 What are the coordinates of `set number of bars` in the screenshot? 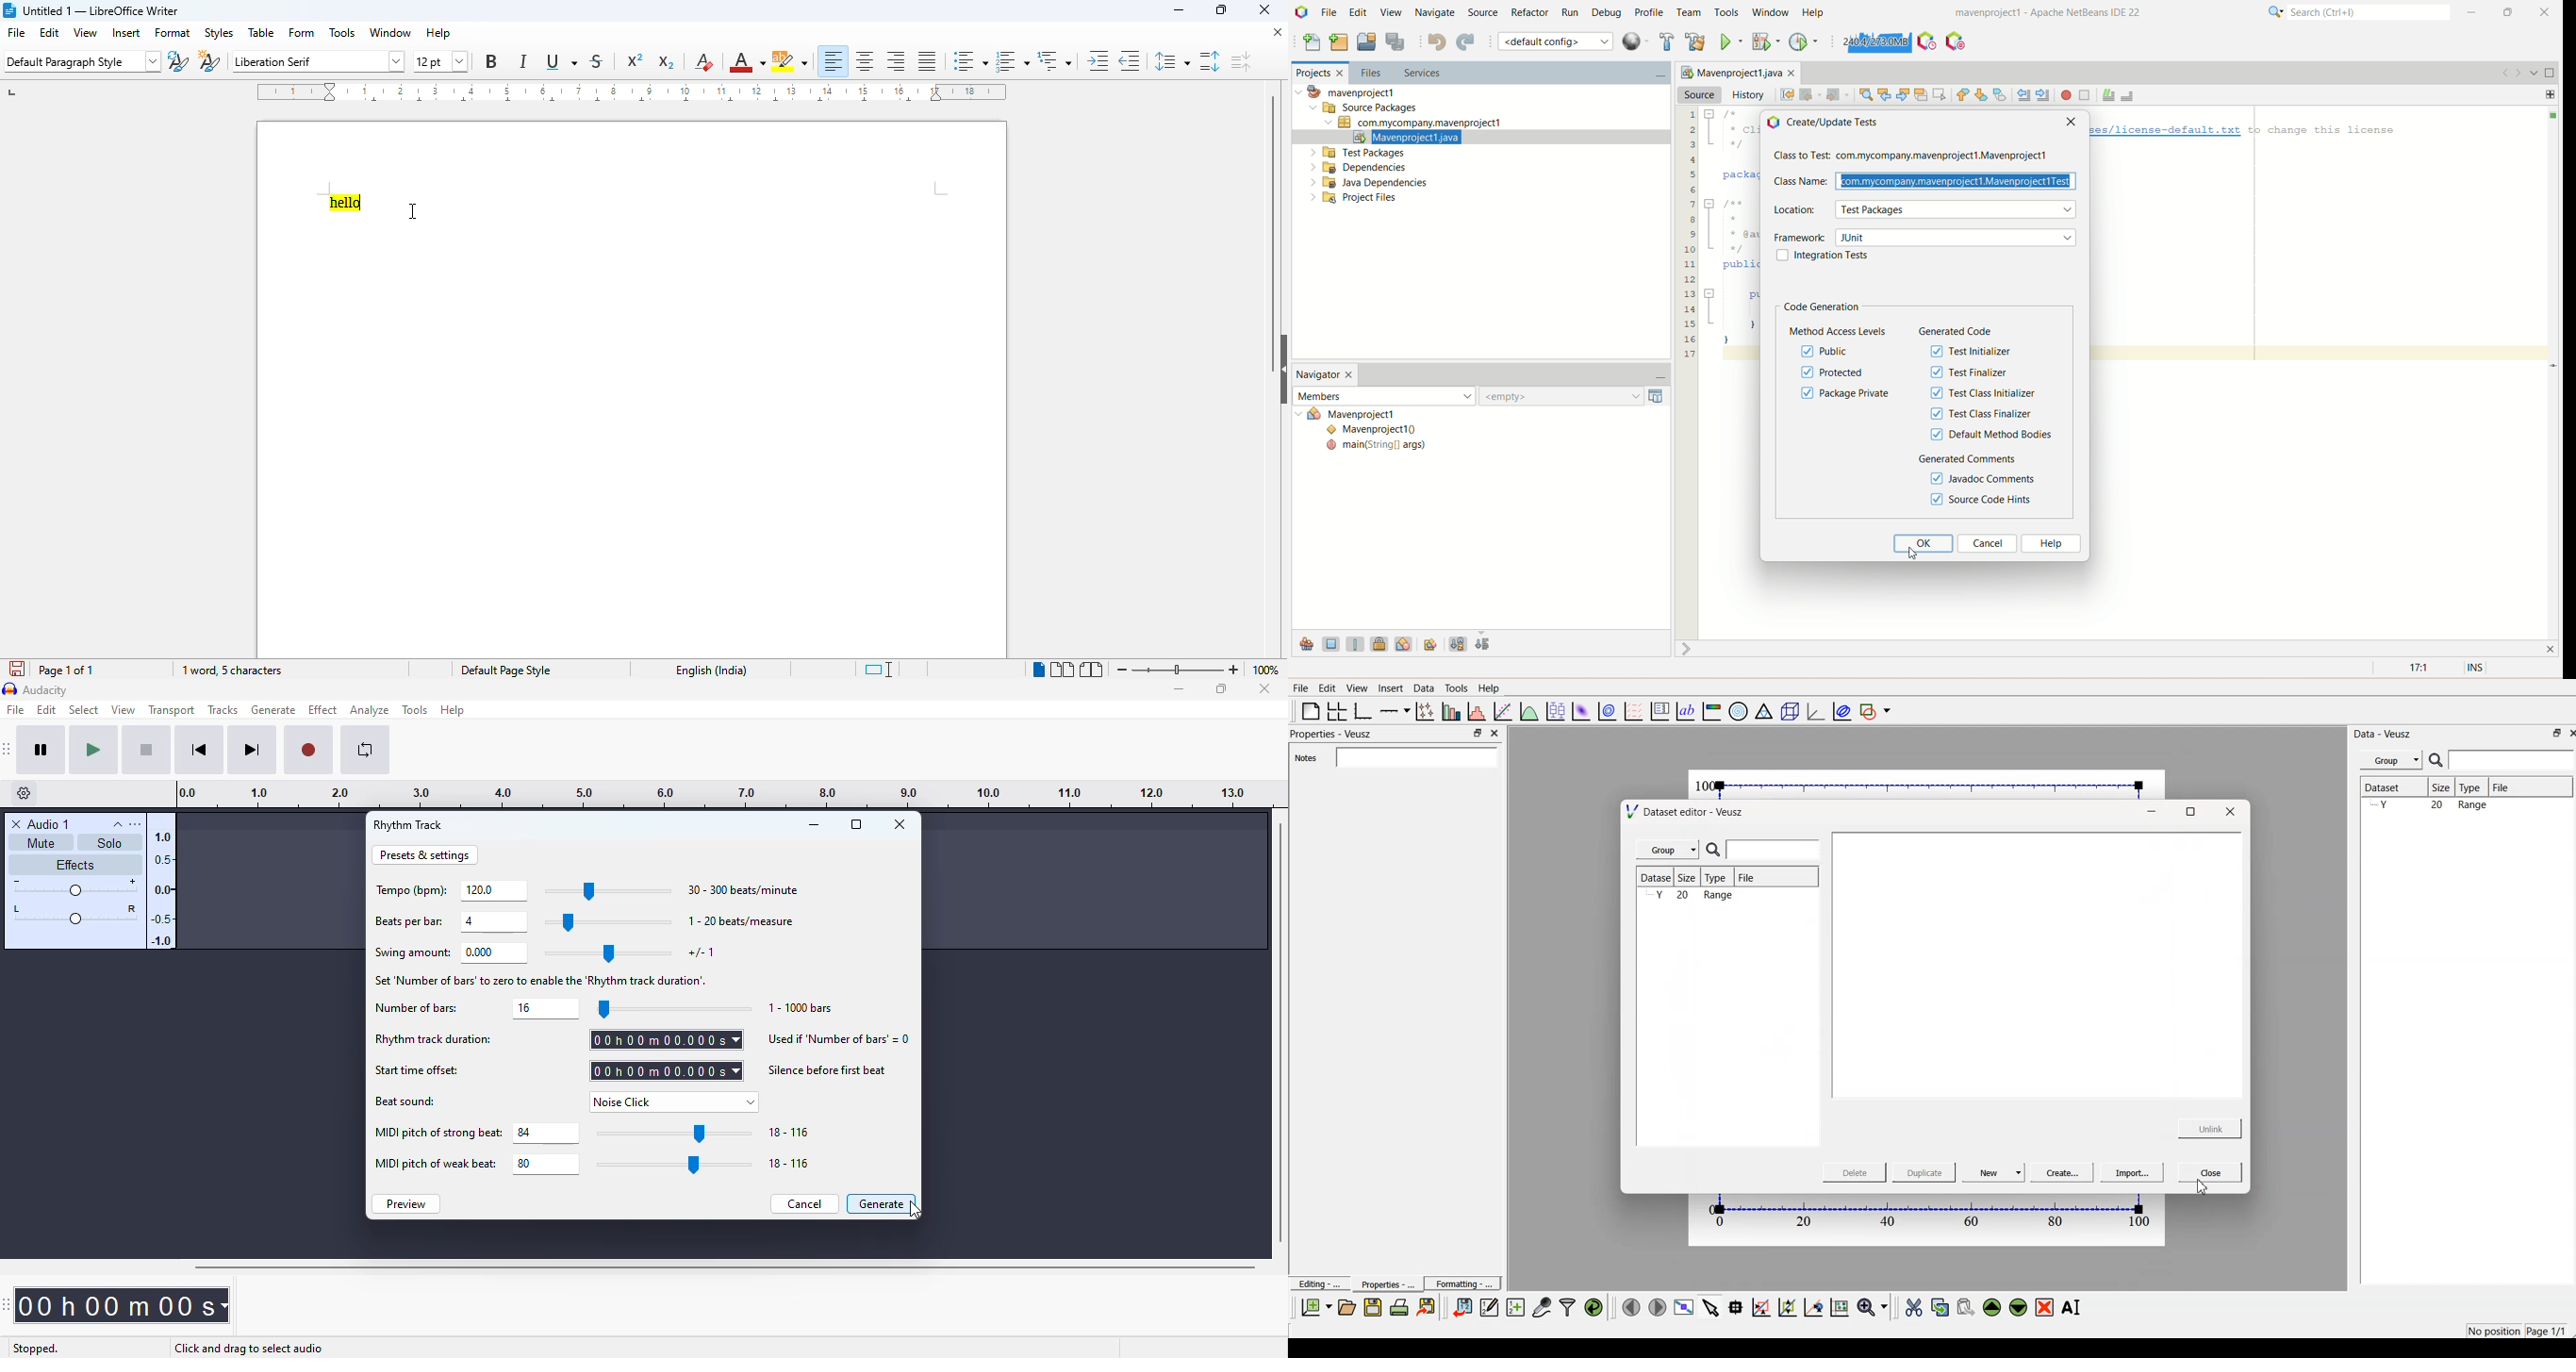 It's located at (546, 1008).